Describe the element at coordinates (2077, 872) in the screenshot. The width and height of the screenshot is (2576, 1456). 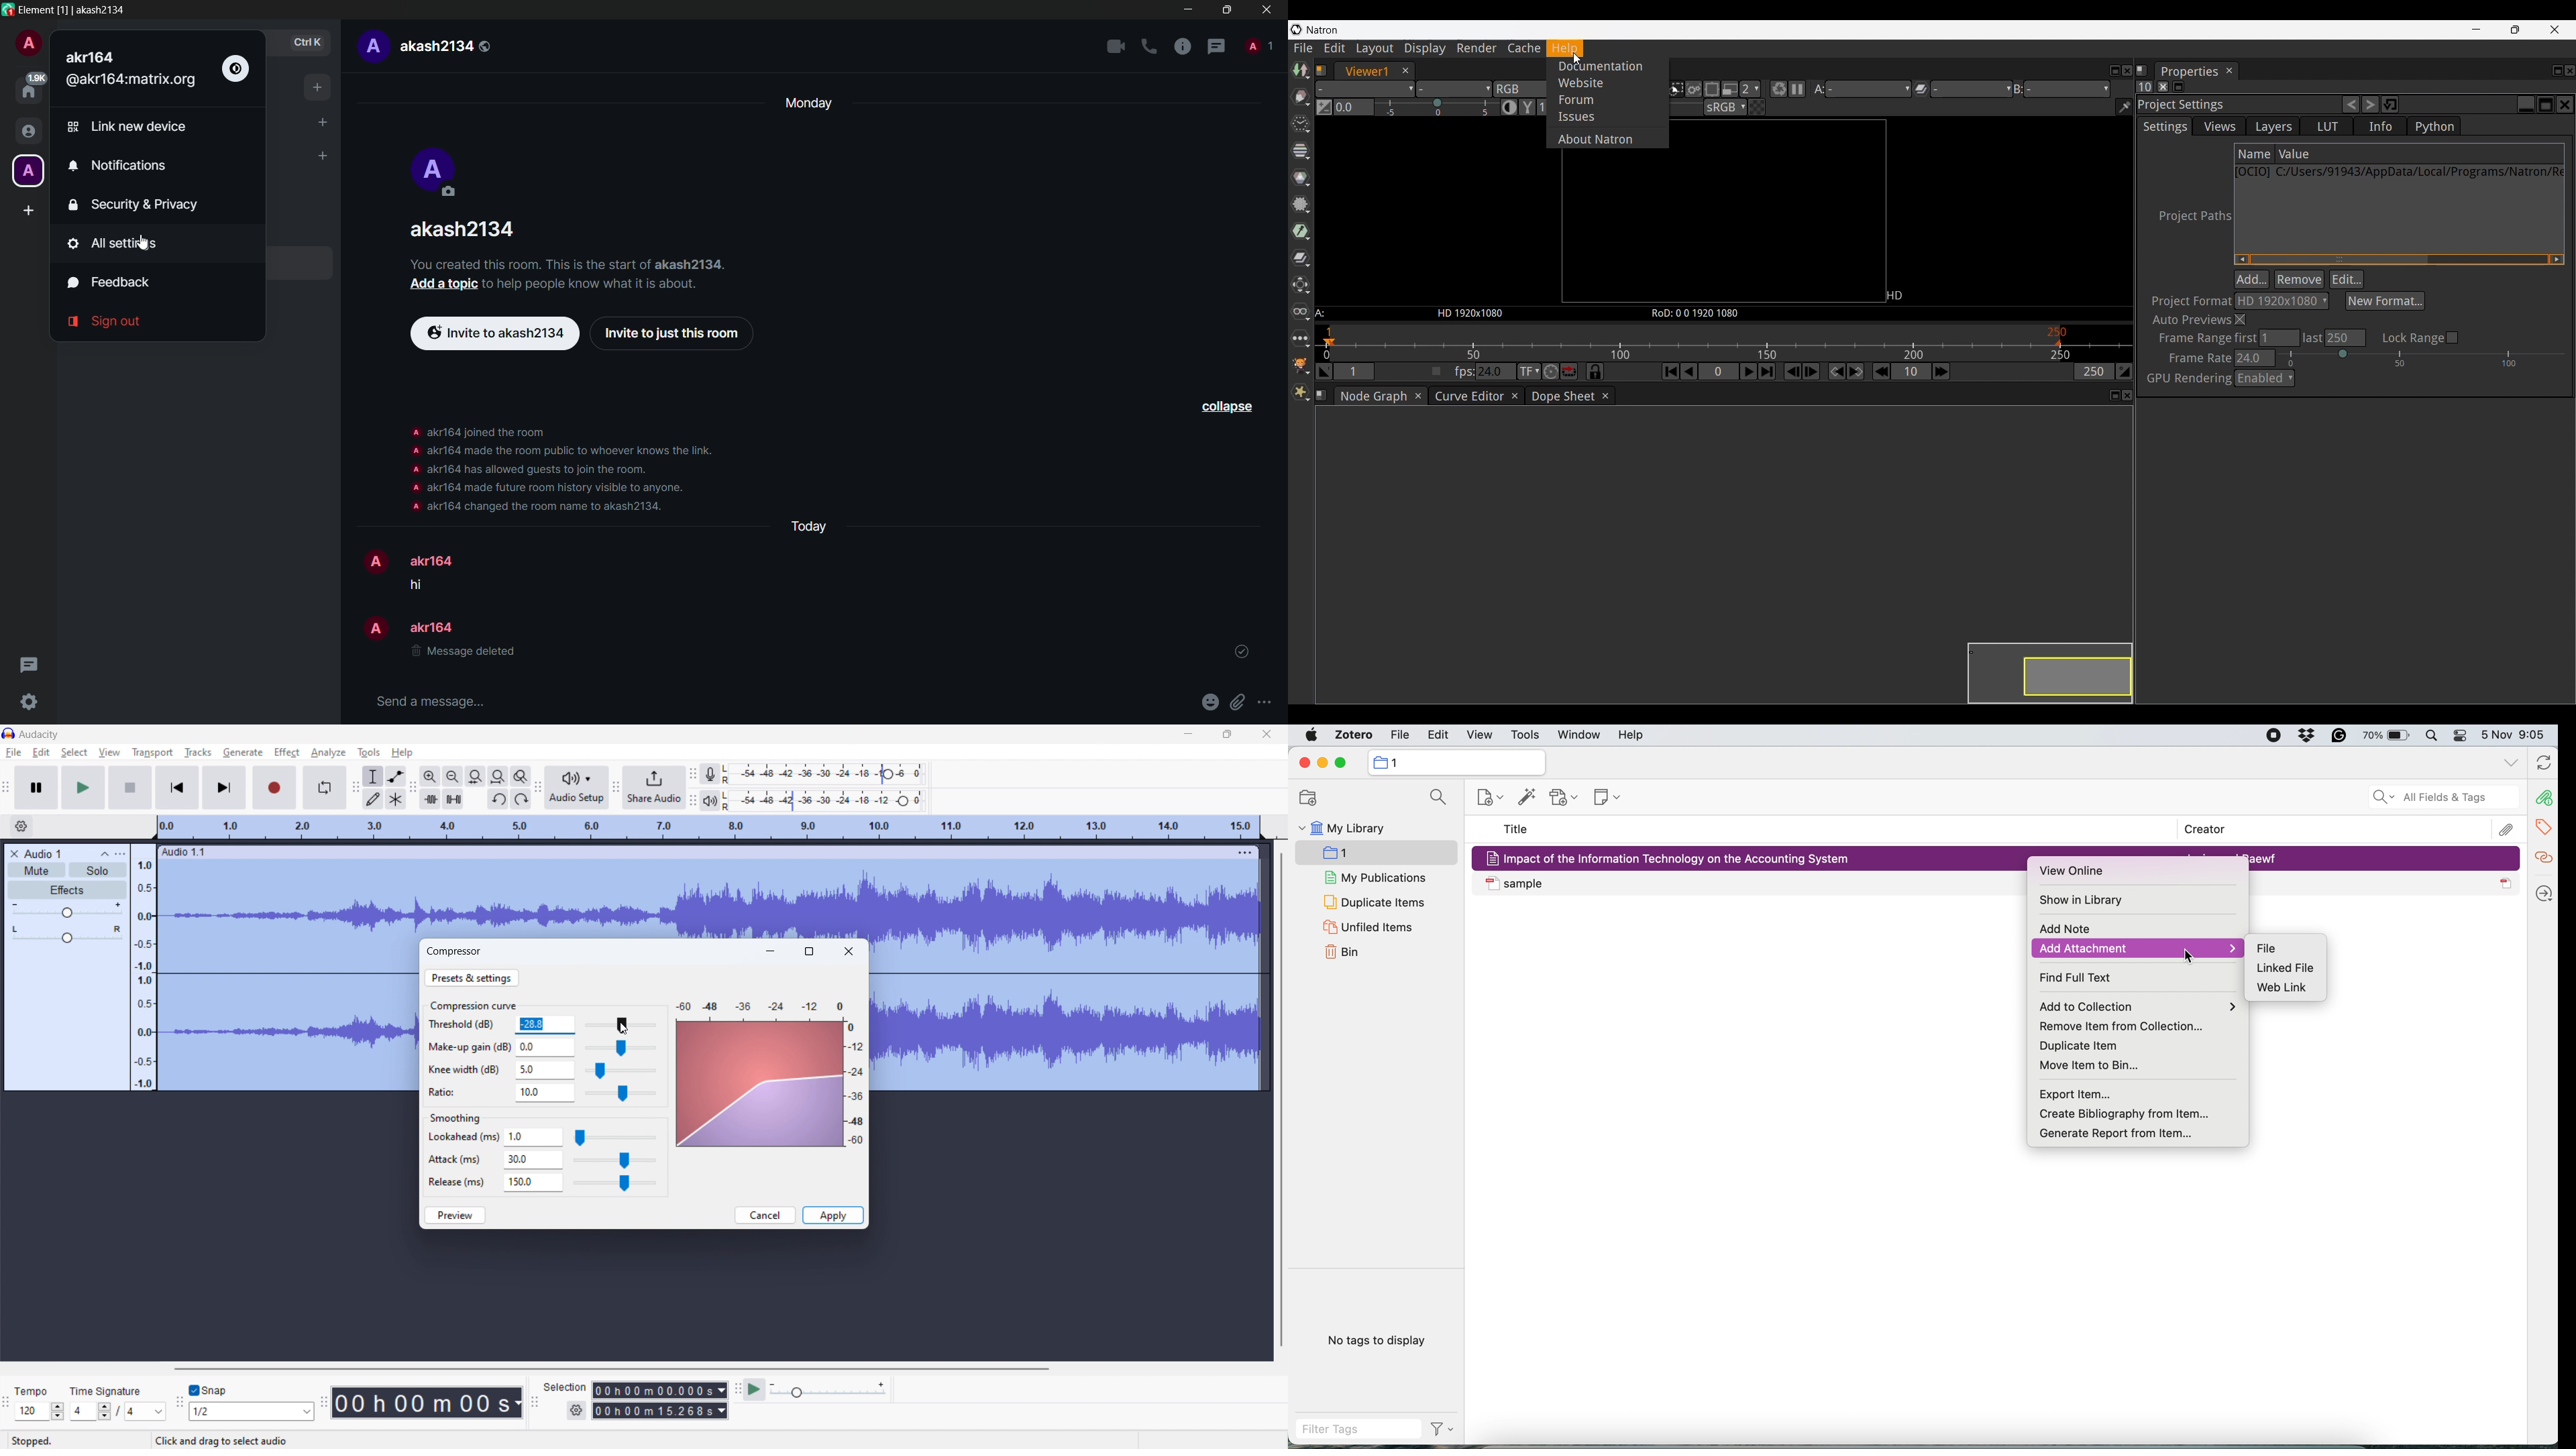
I see `view online` at that location.